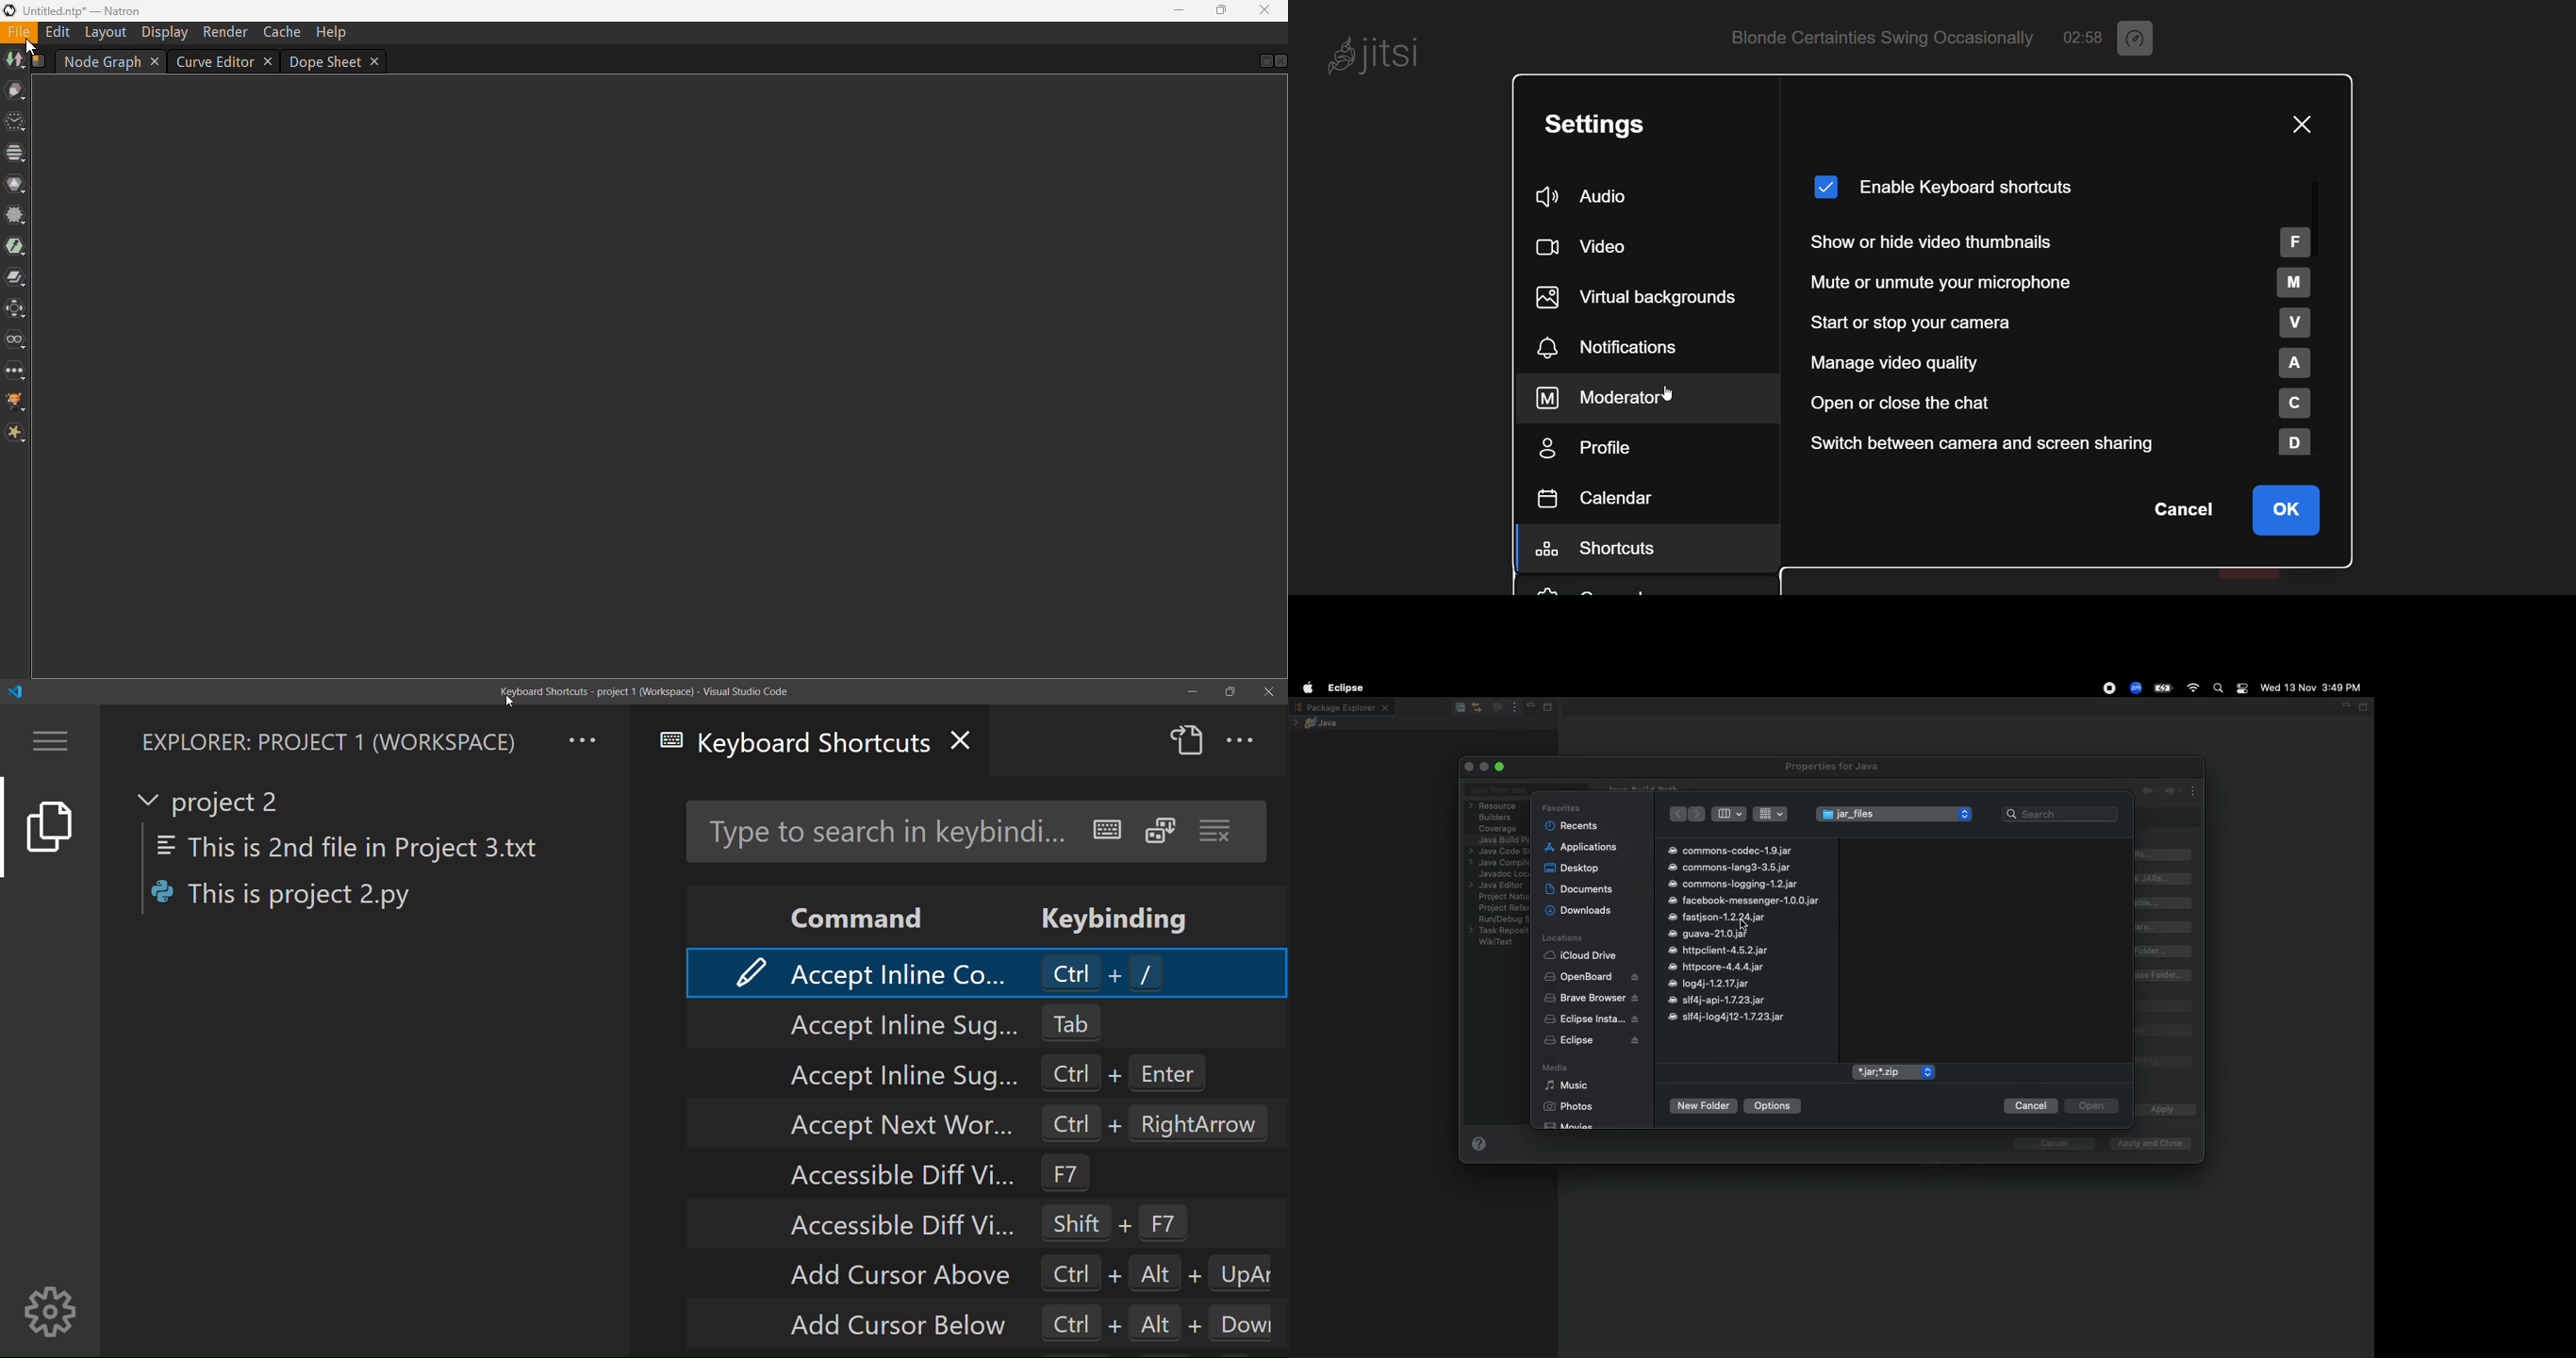 Image resolution: width=2576 pixels, height=1372 pixels. I want to click on F7, so click(1077, 1176).